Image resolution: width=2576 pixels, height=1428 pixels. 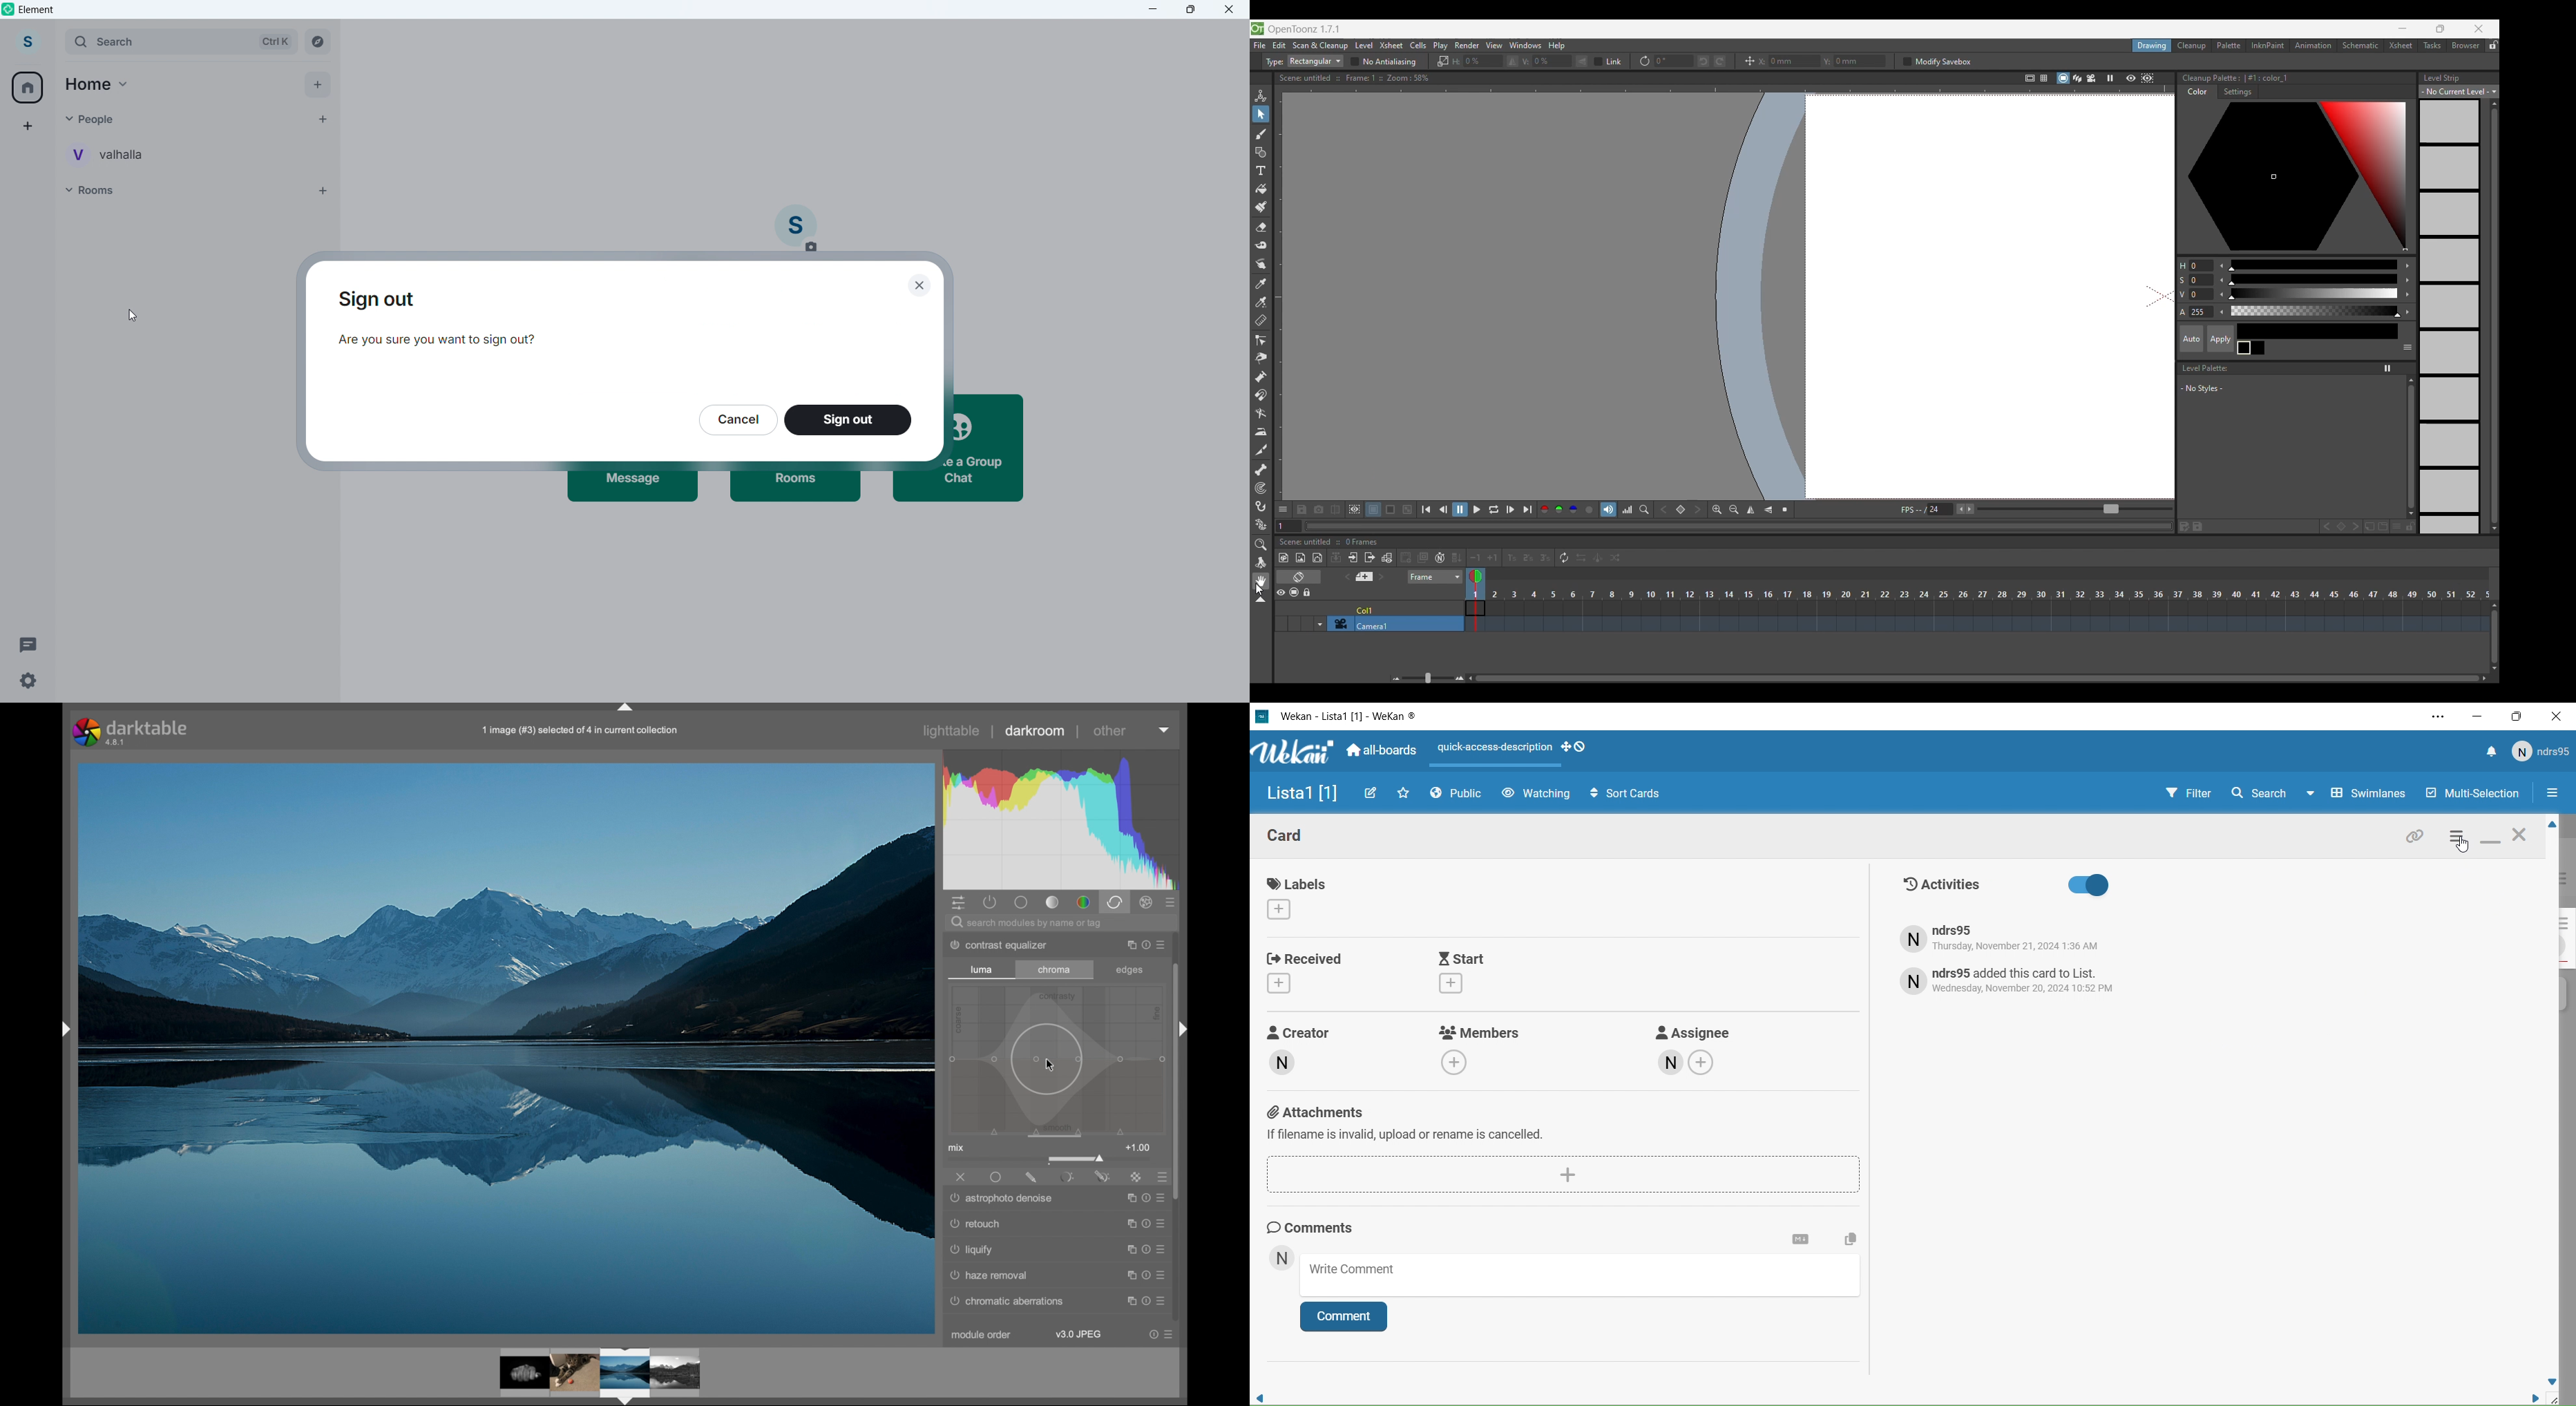 What do you see at coordinates (2183, 289) in the screenshot?
I see `Color modification options` at bounding box center [2183, 289].